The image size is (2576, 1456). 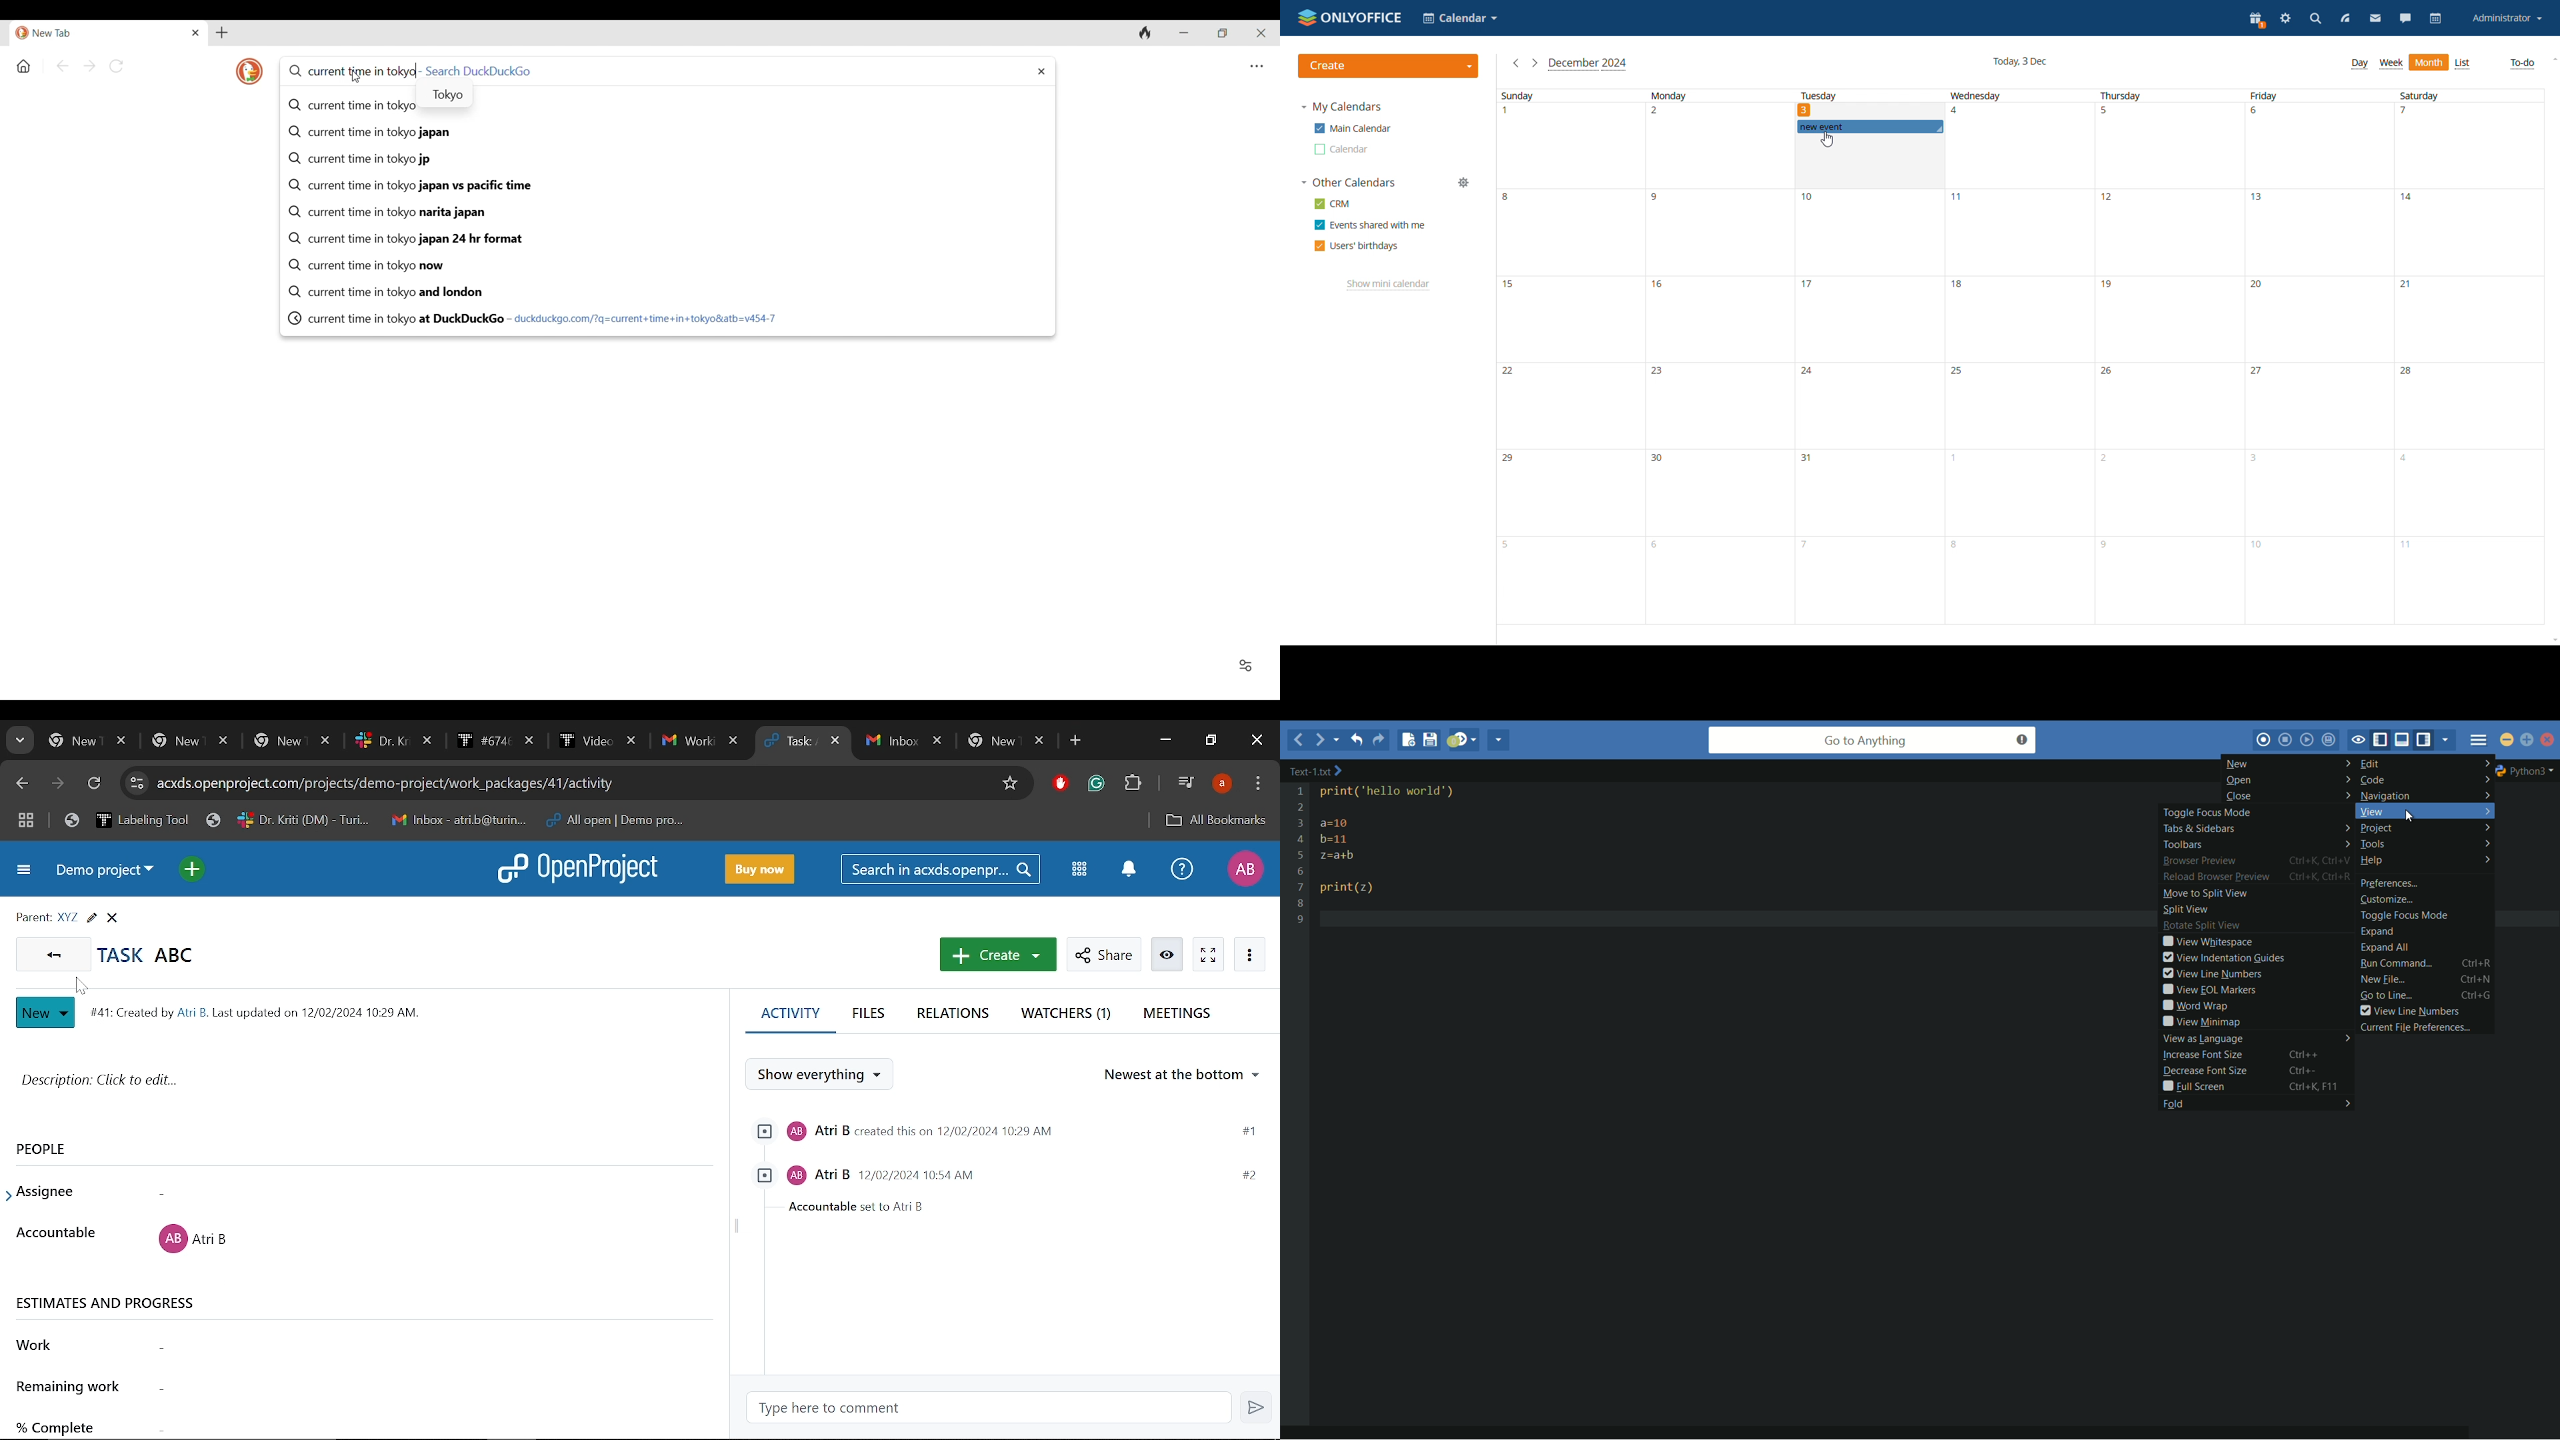 I want to click on show specific tab/bar, so click(x=2447, y=741).